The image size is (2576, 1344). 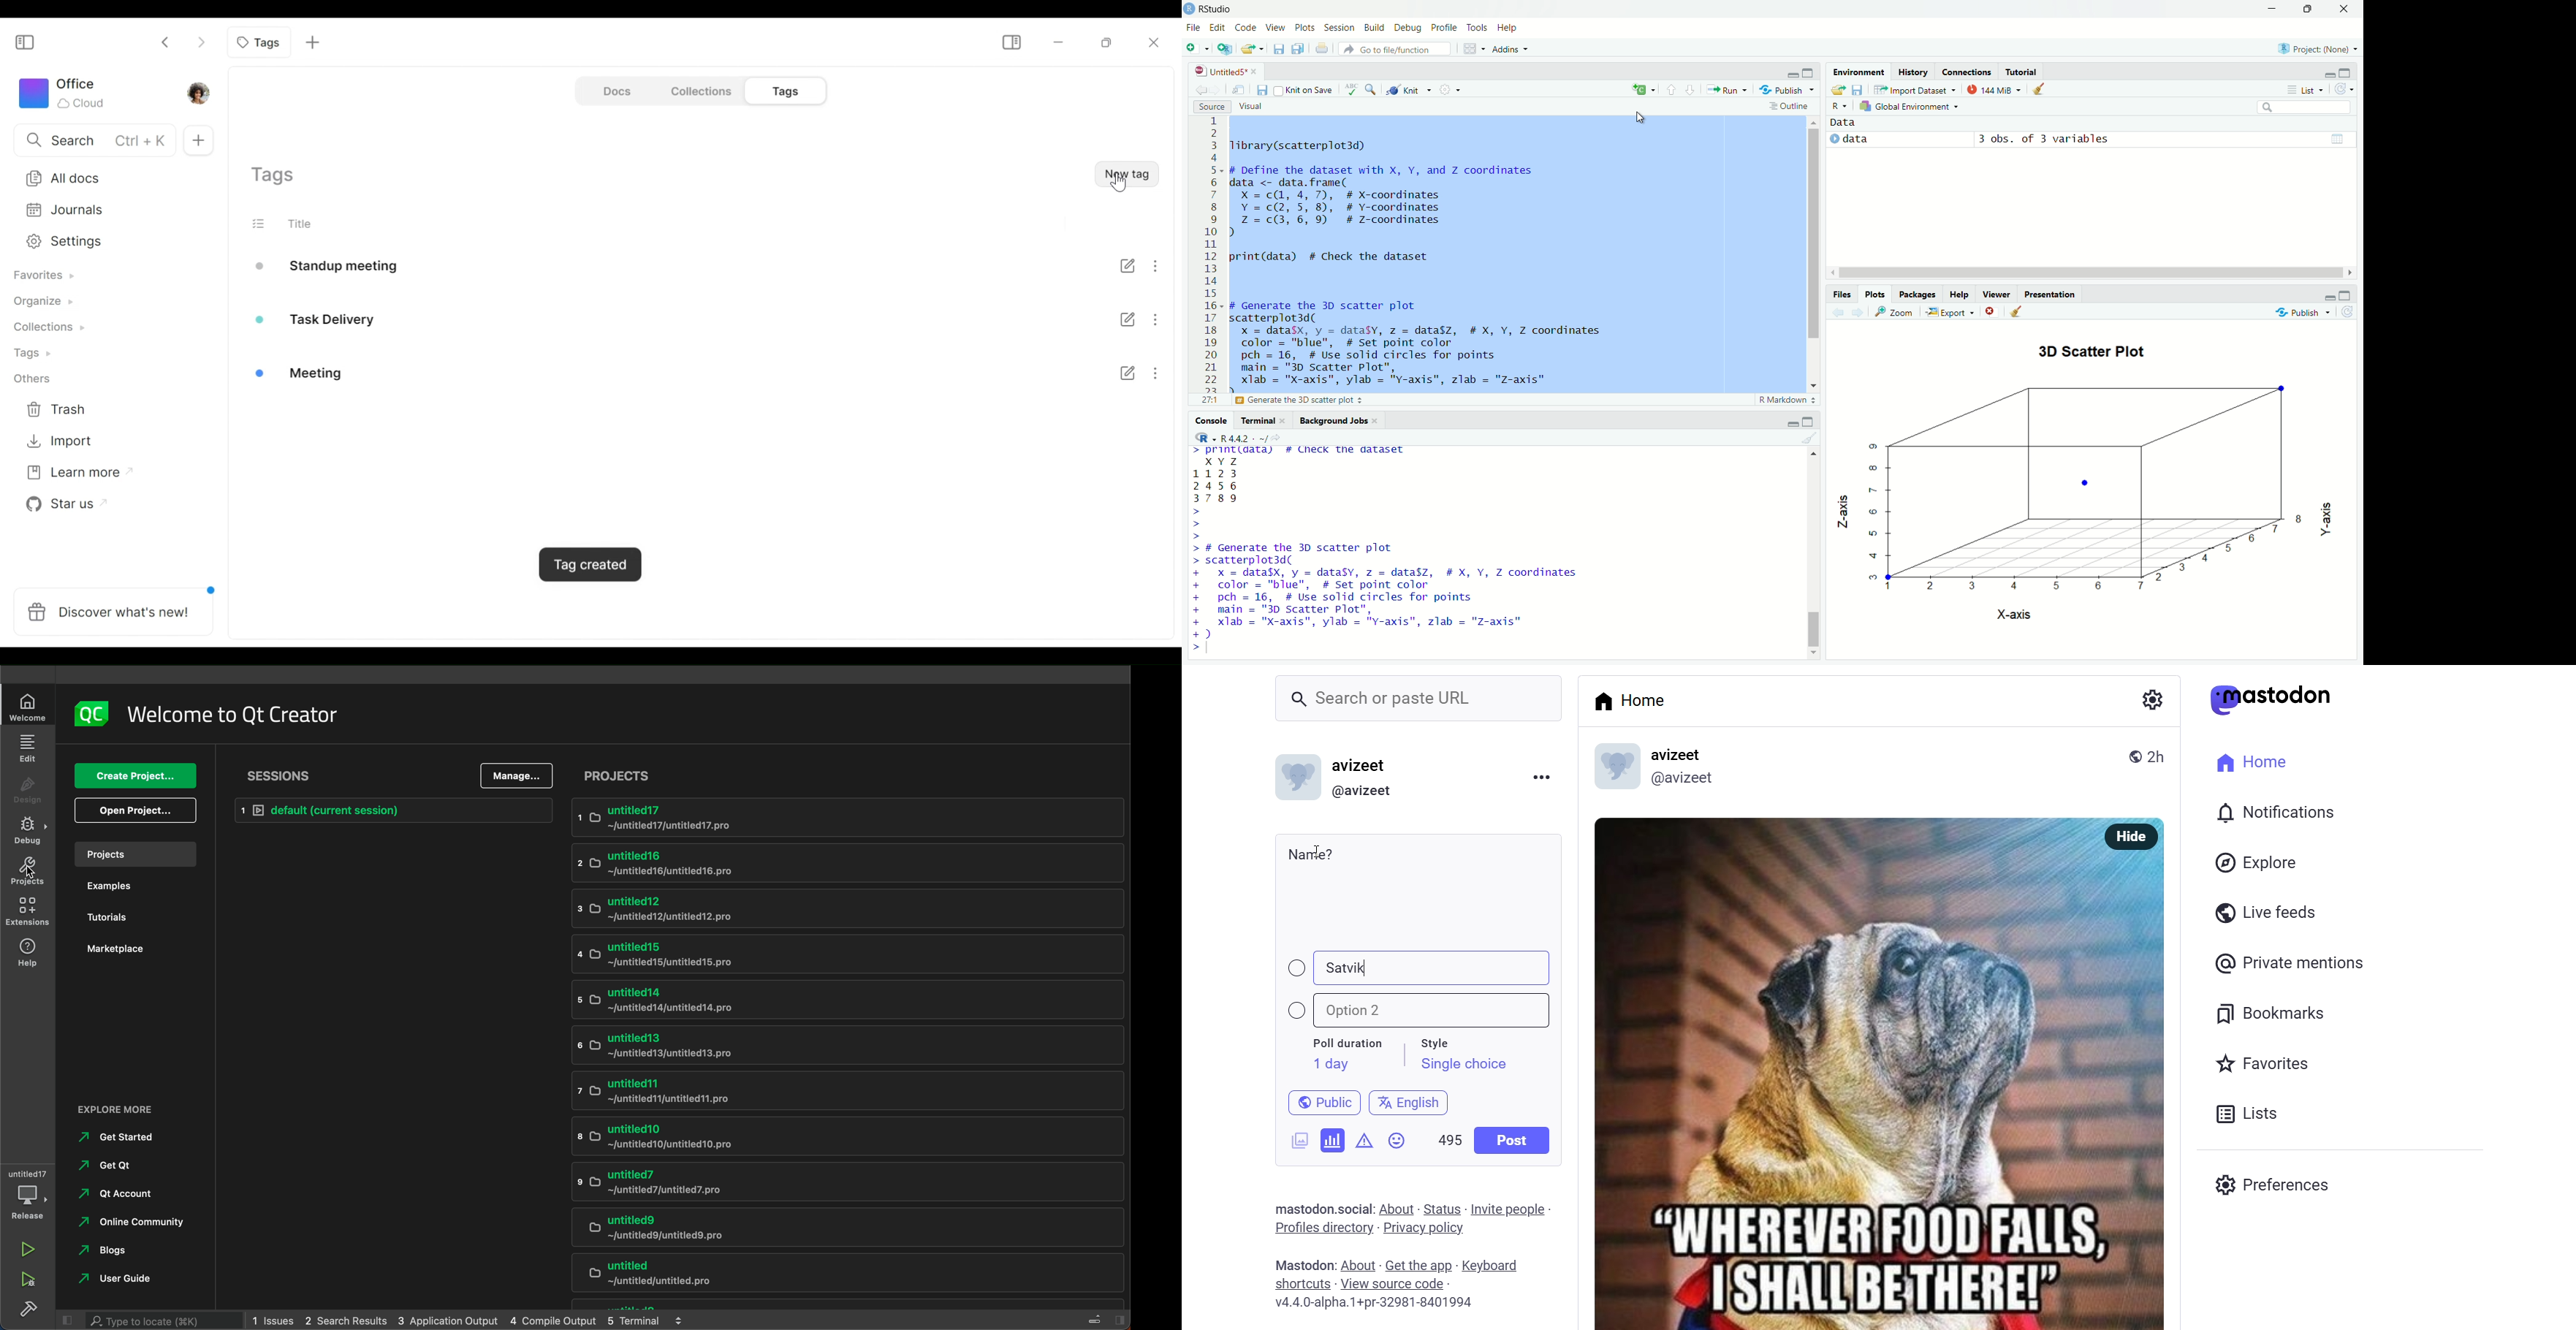 What do you see at coordinates (1857, 313) in the screenshot?
I see `next plot` at bounding box center [1857, 313].